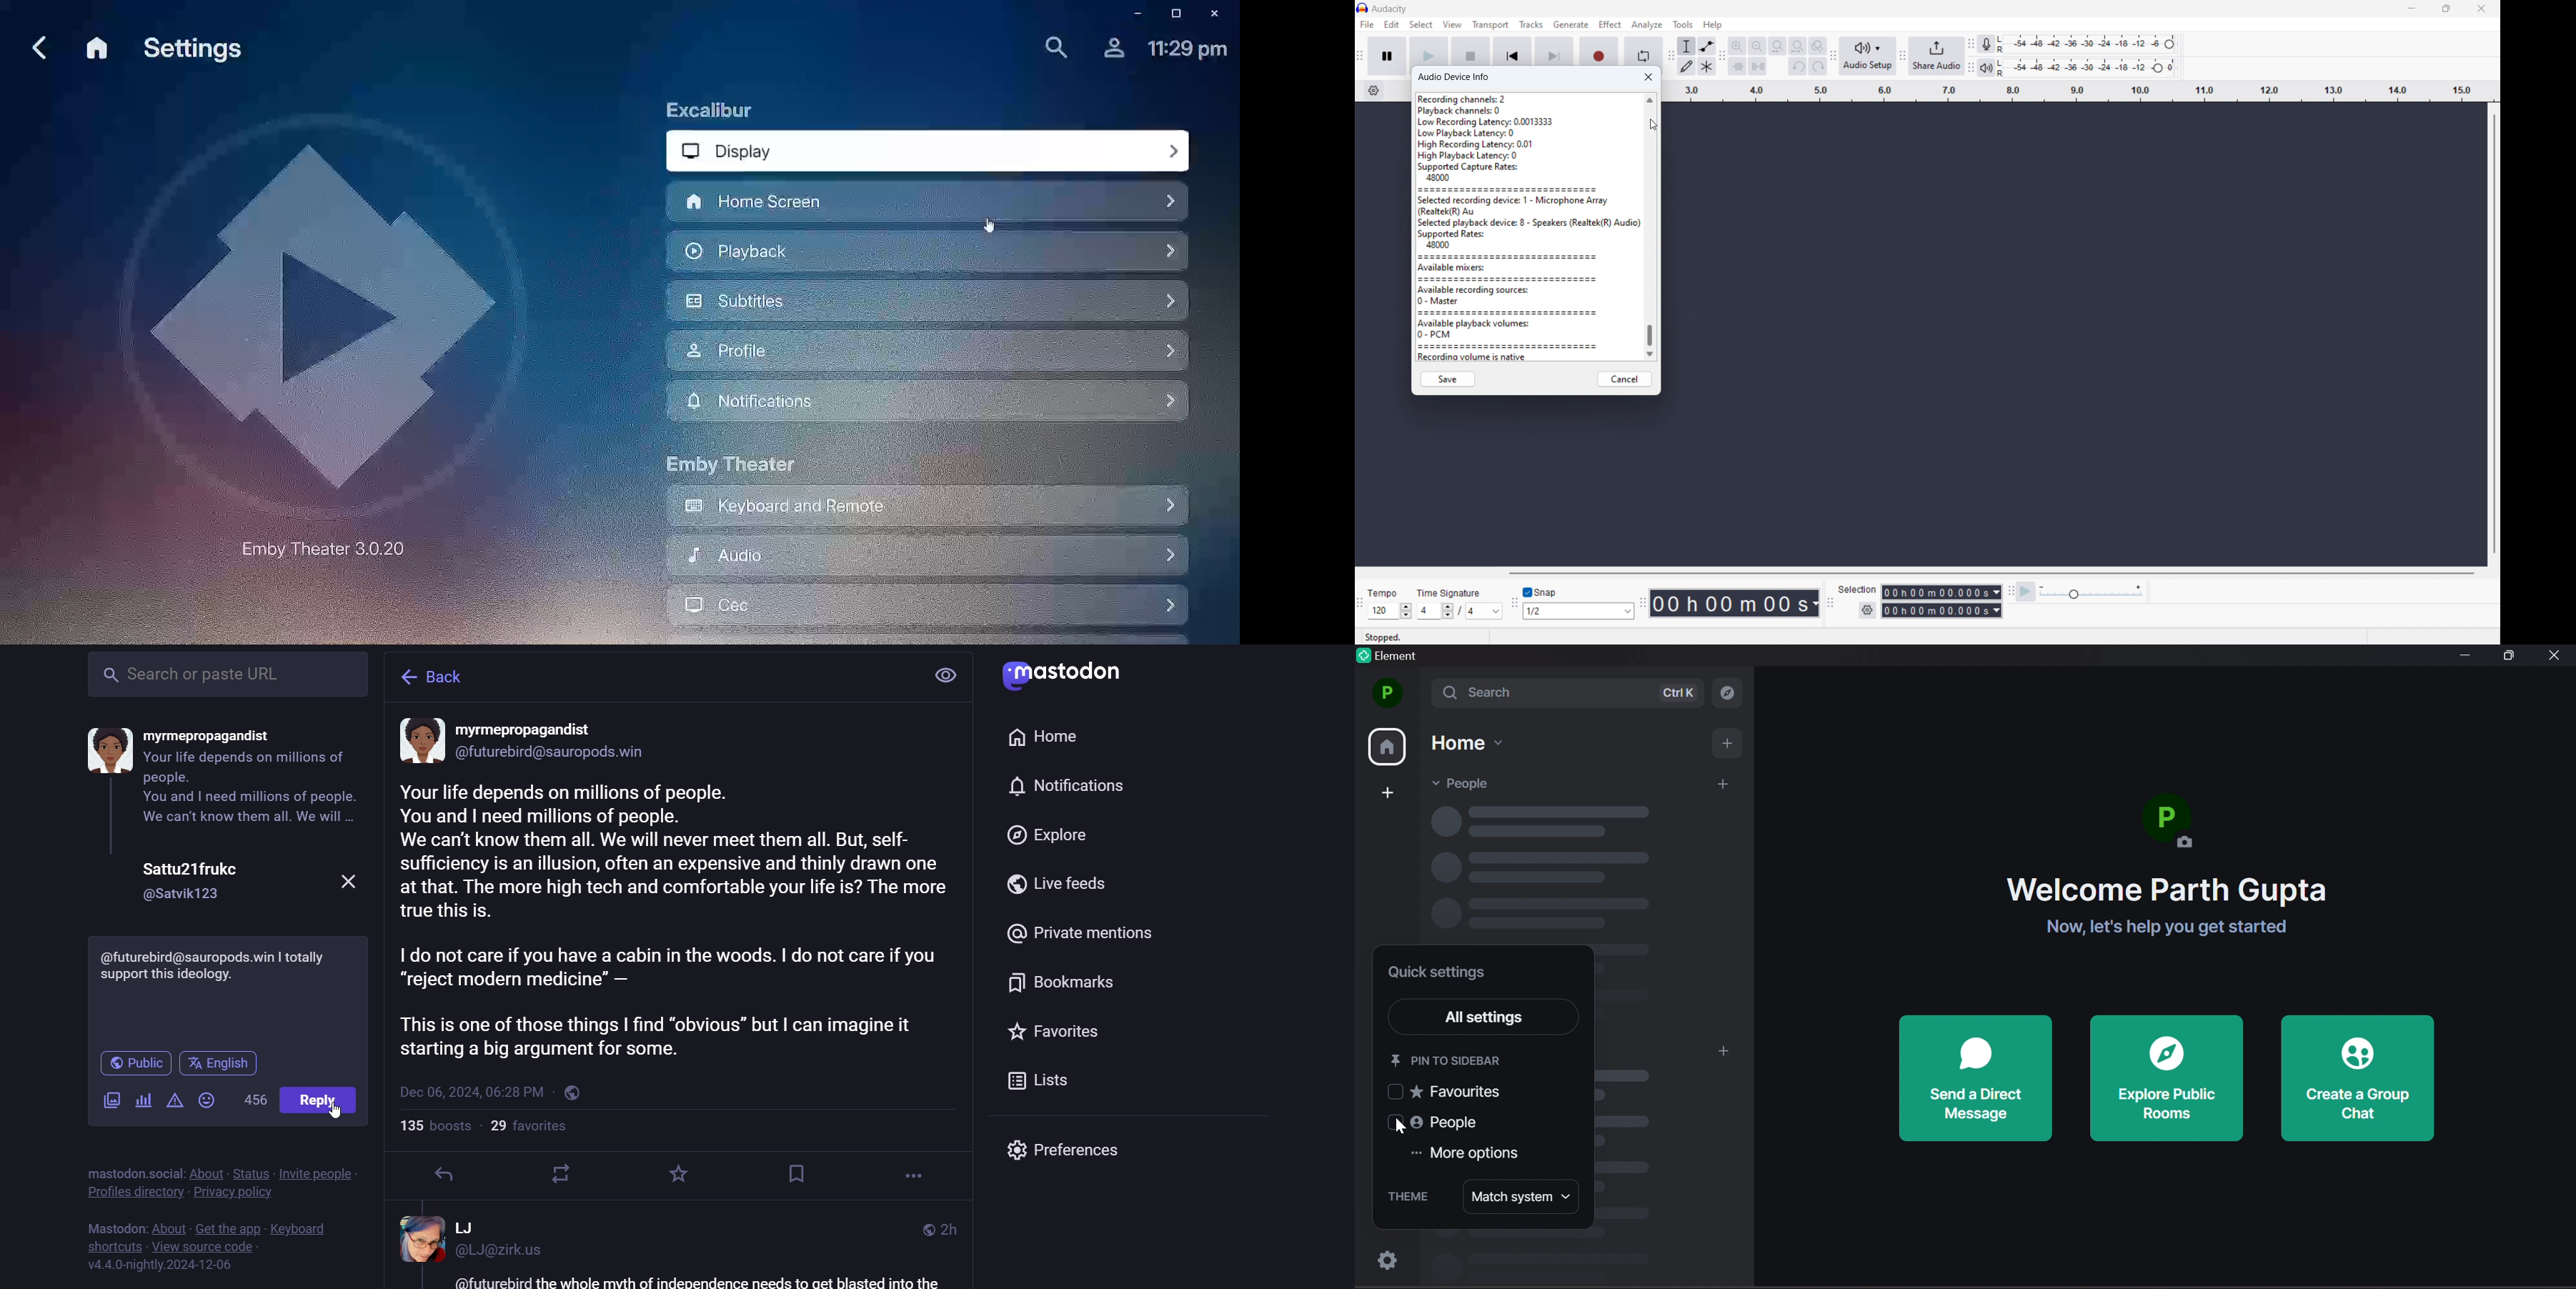  What do you see at coordinates (1648, 78) in the screenshot?
I see `close` at bounding box center [1648, 78].